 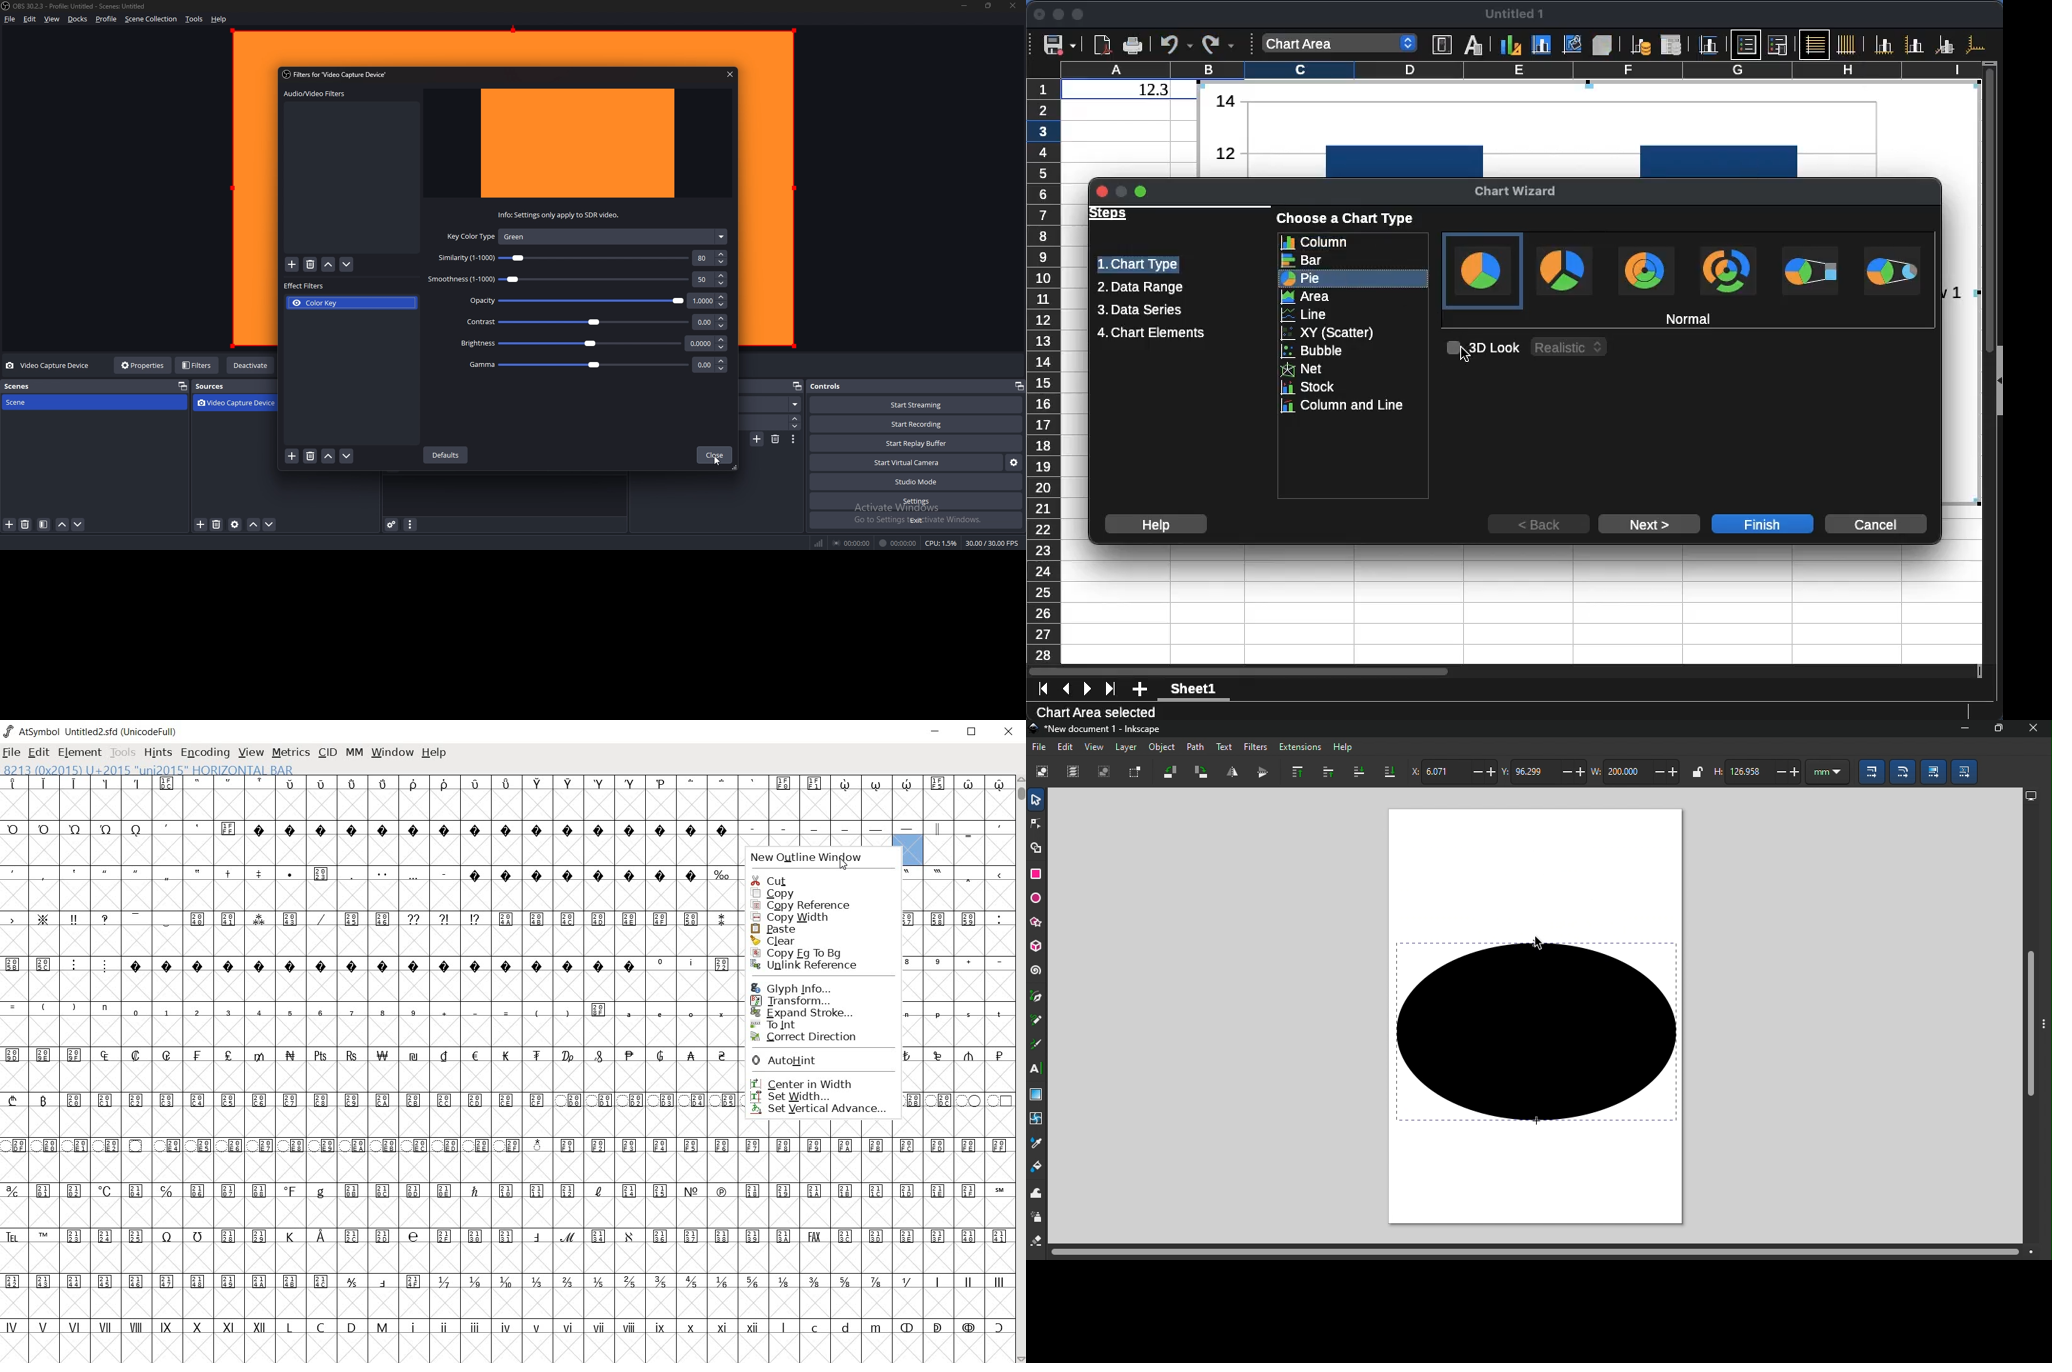 I want to click on dropper tool, so click(x=1037, y=1146).